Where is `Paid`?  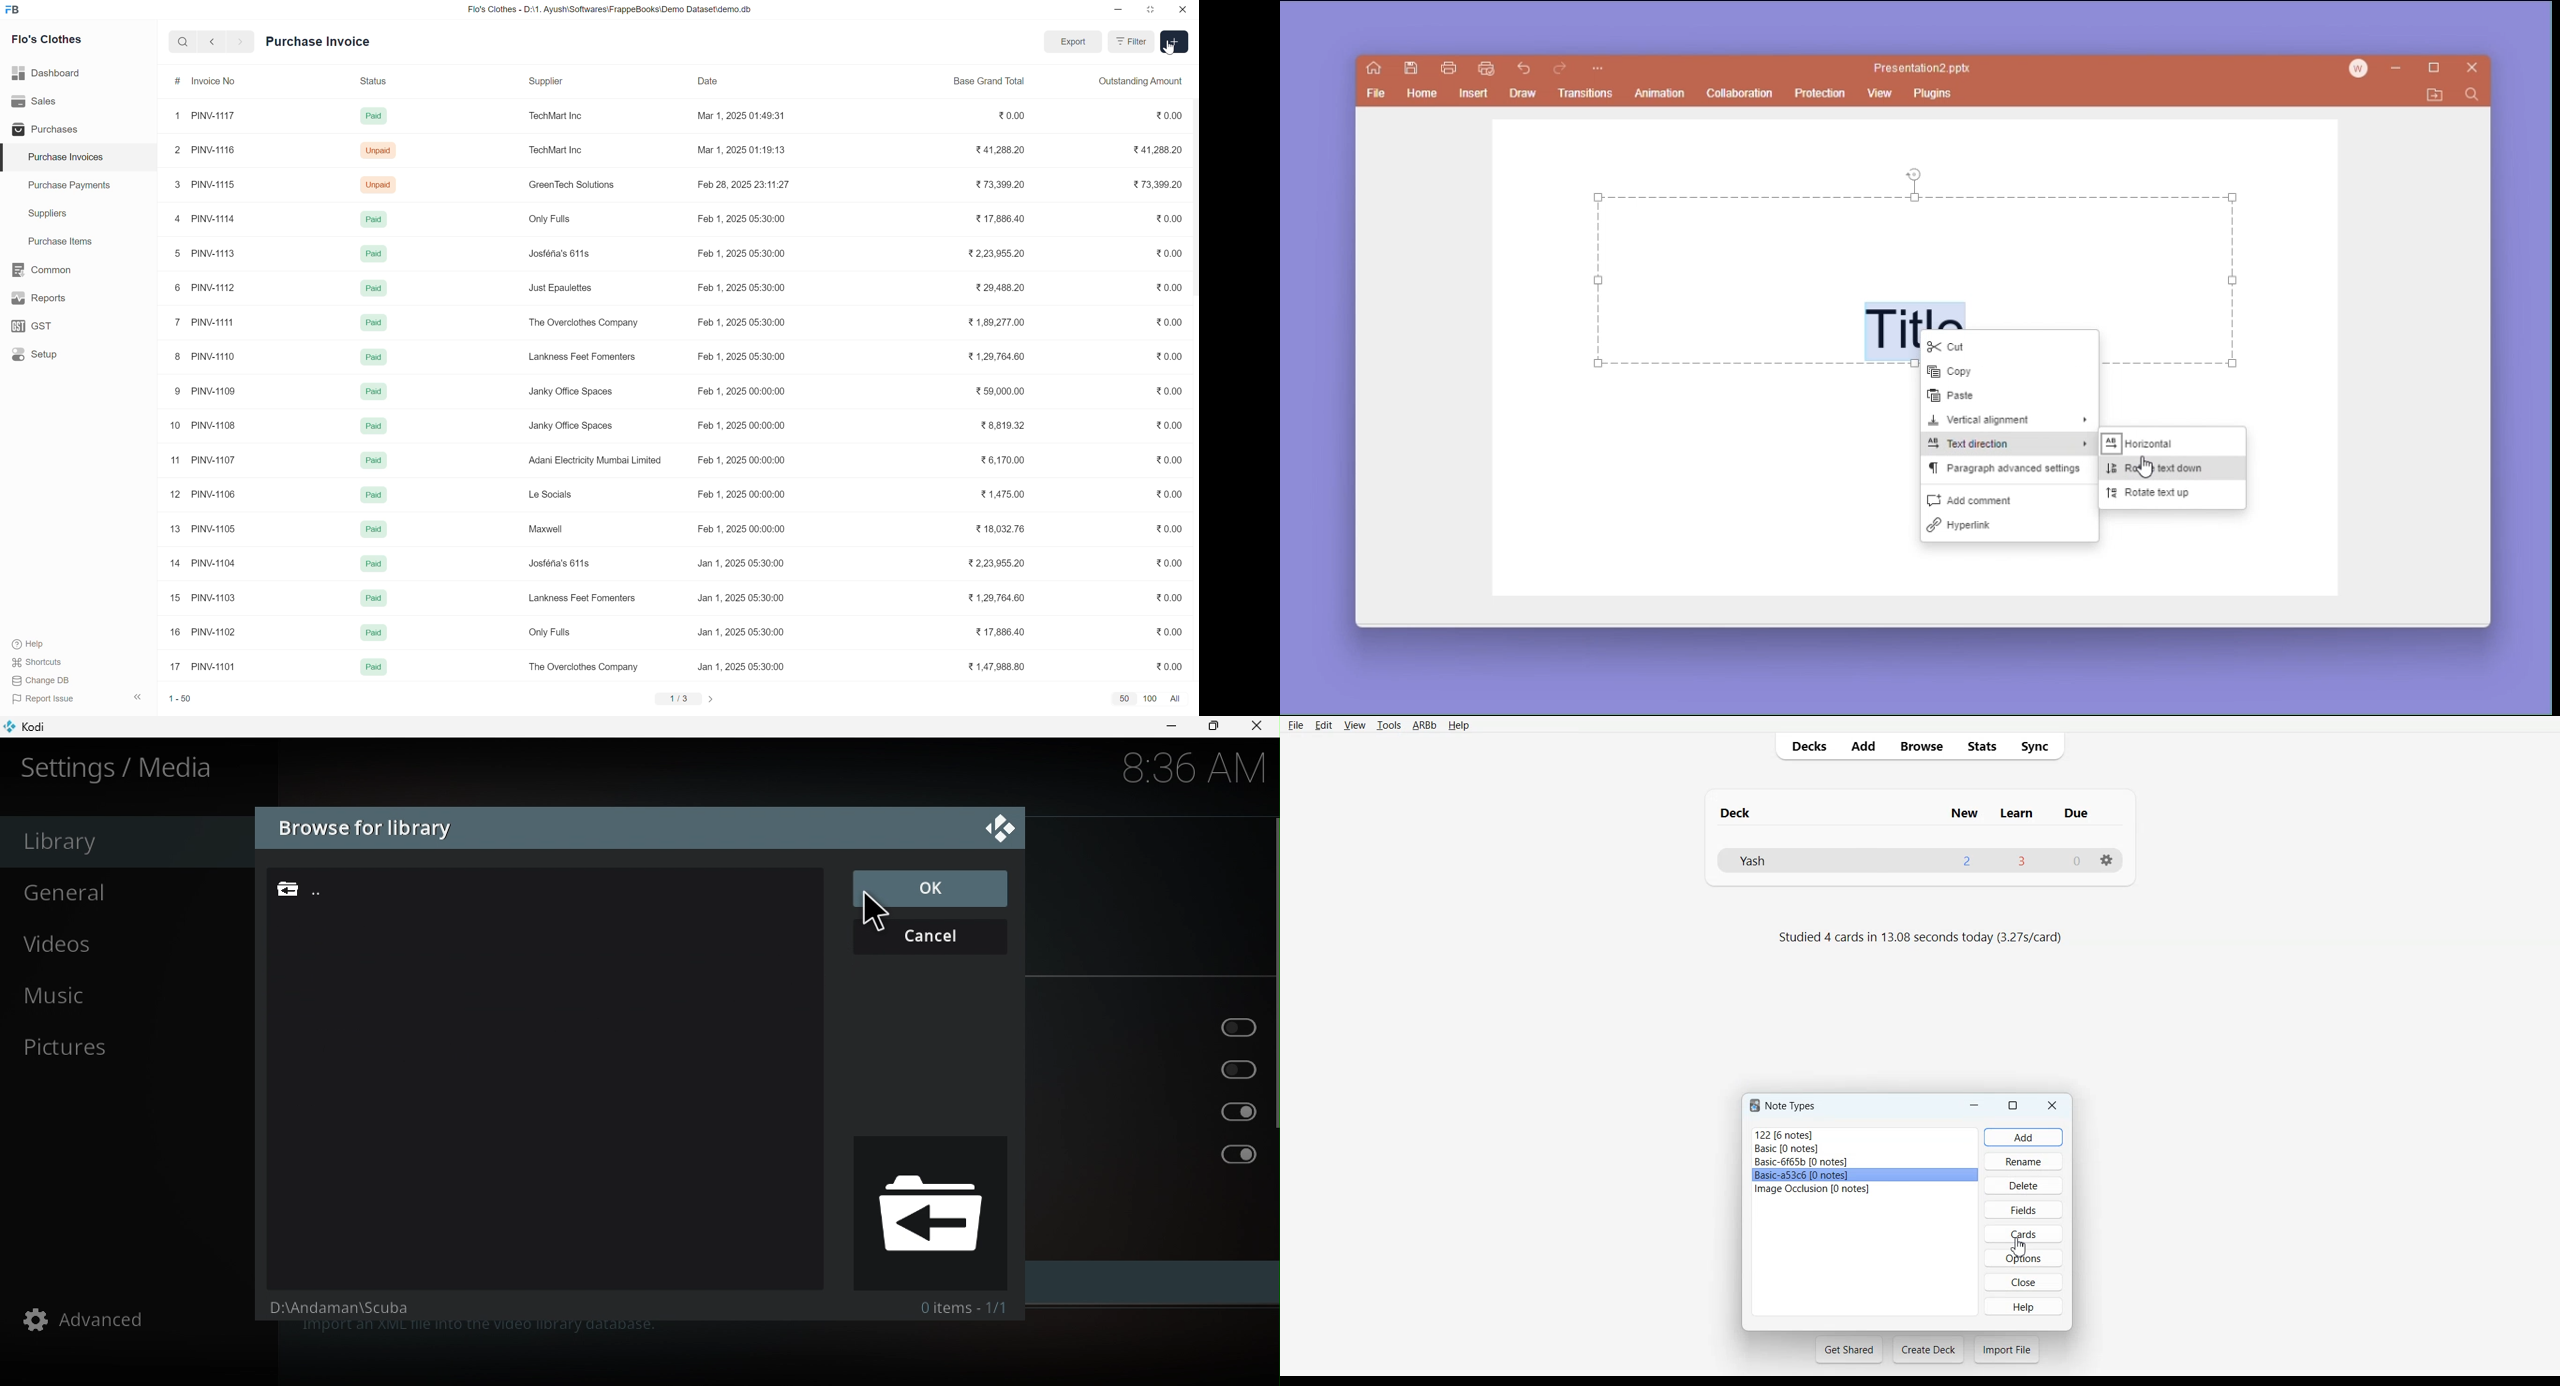 Paid is located at coordinates (373, 597).